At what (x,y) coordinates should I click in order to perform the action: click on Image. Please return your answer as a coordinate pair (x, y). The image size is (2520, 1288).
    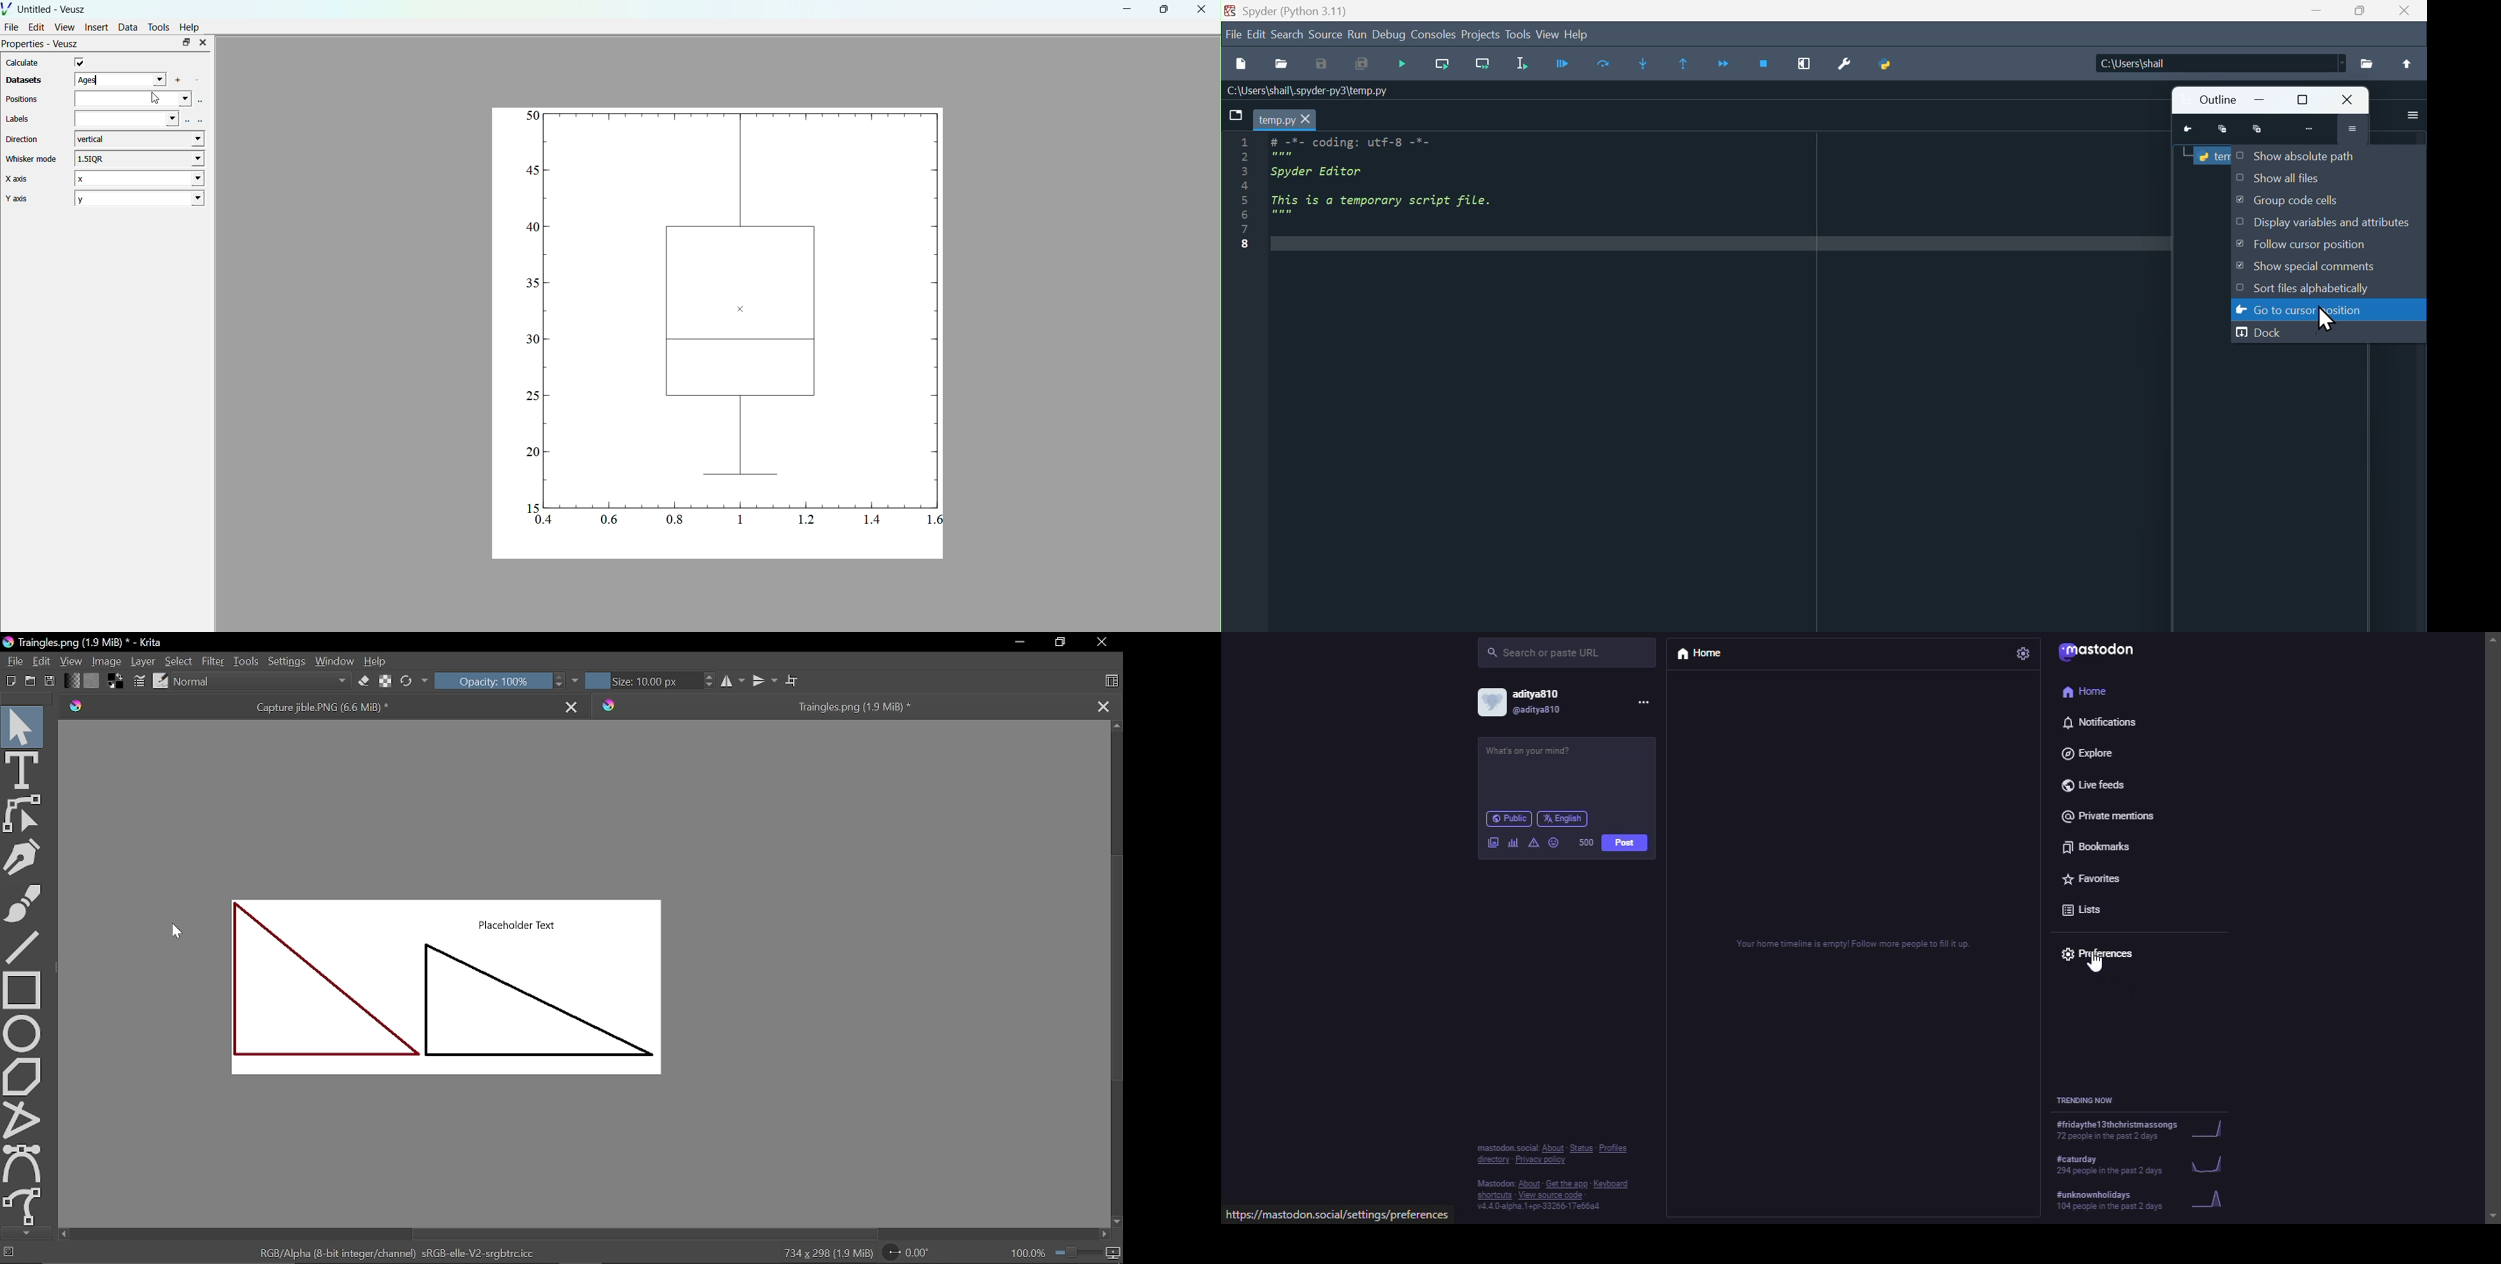
    Looking at the image, I should click on (108, 661).